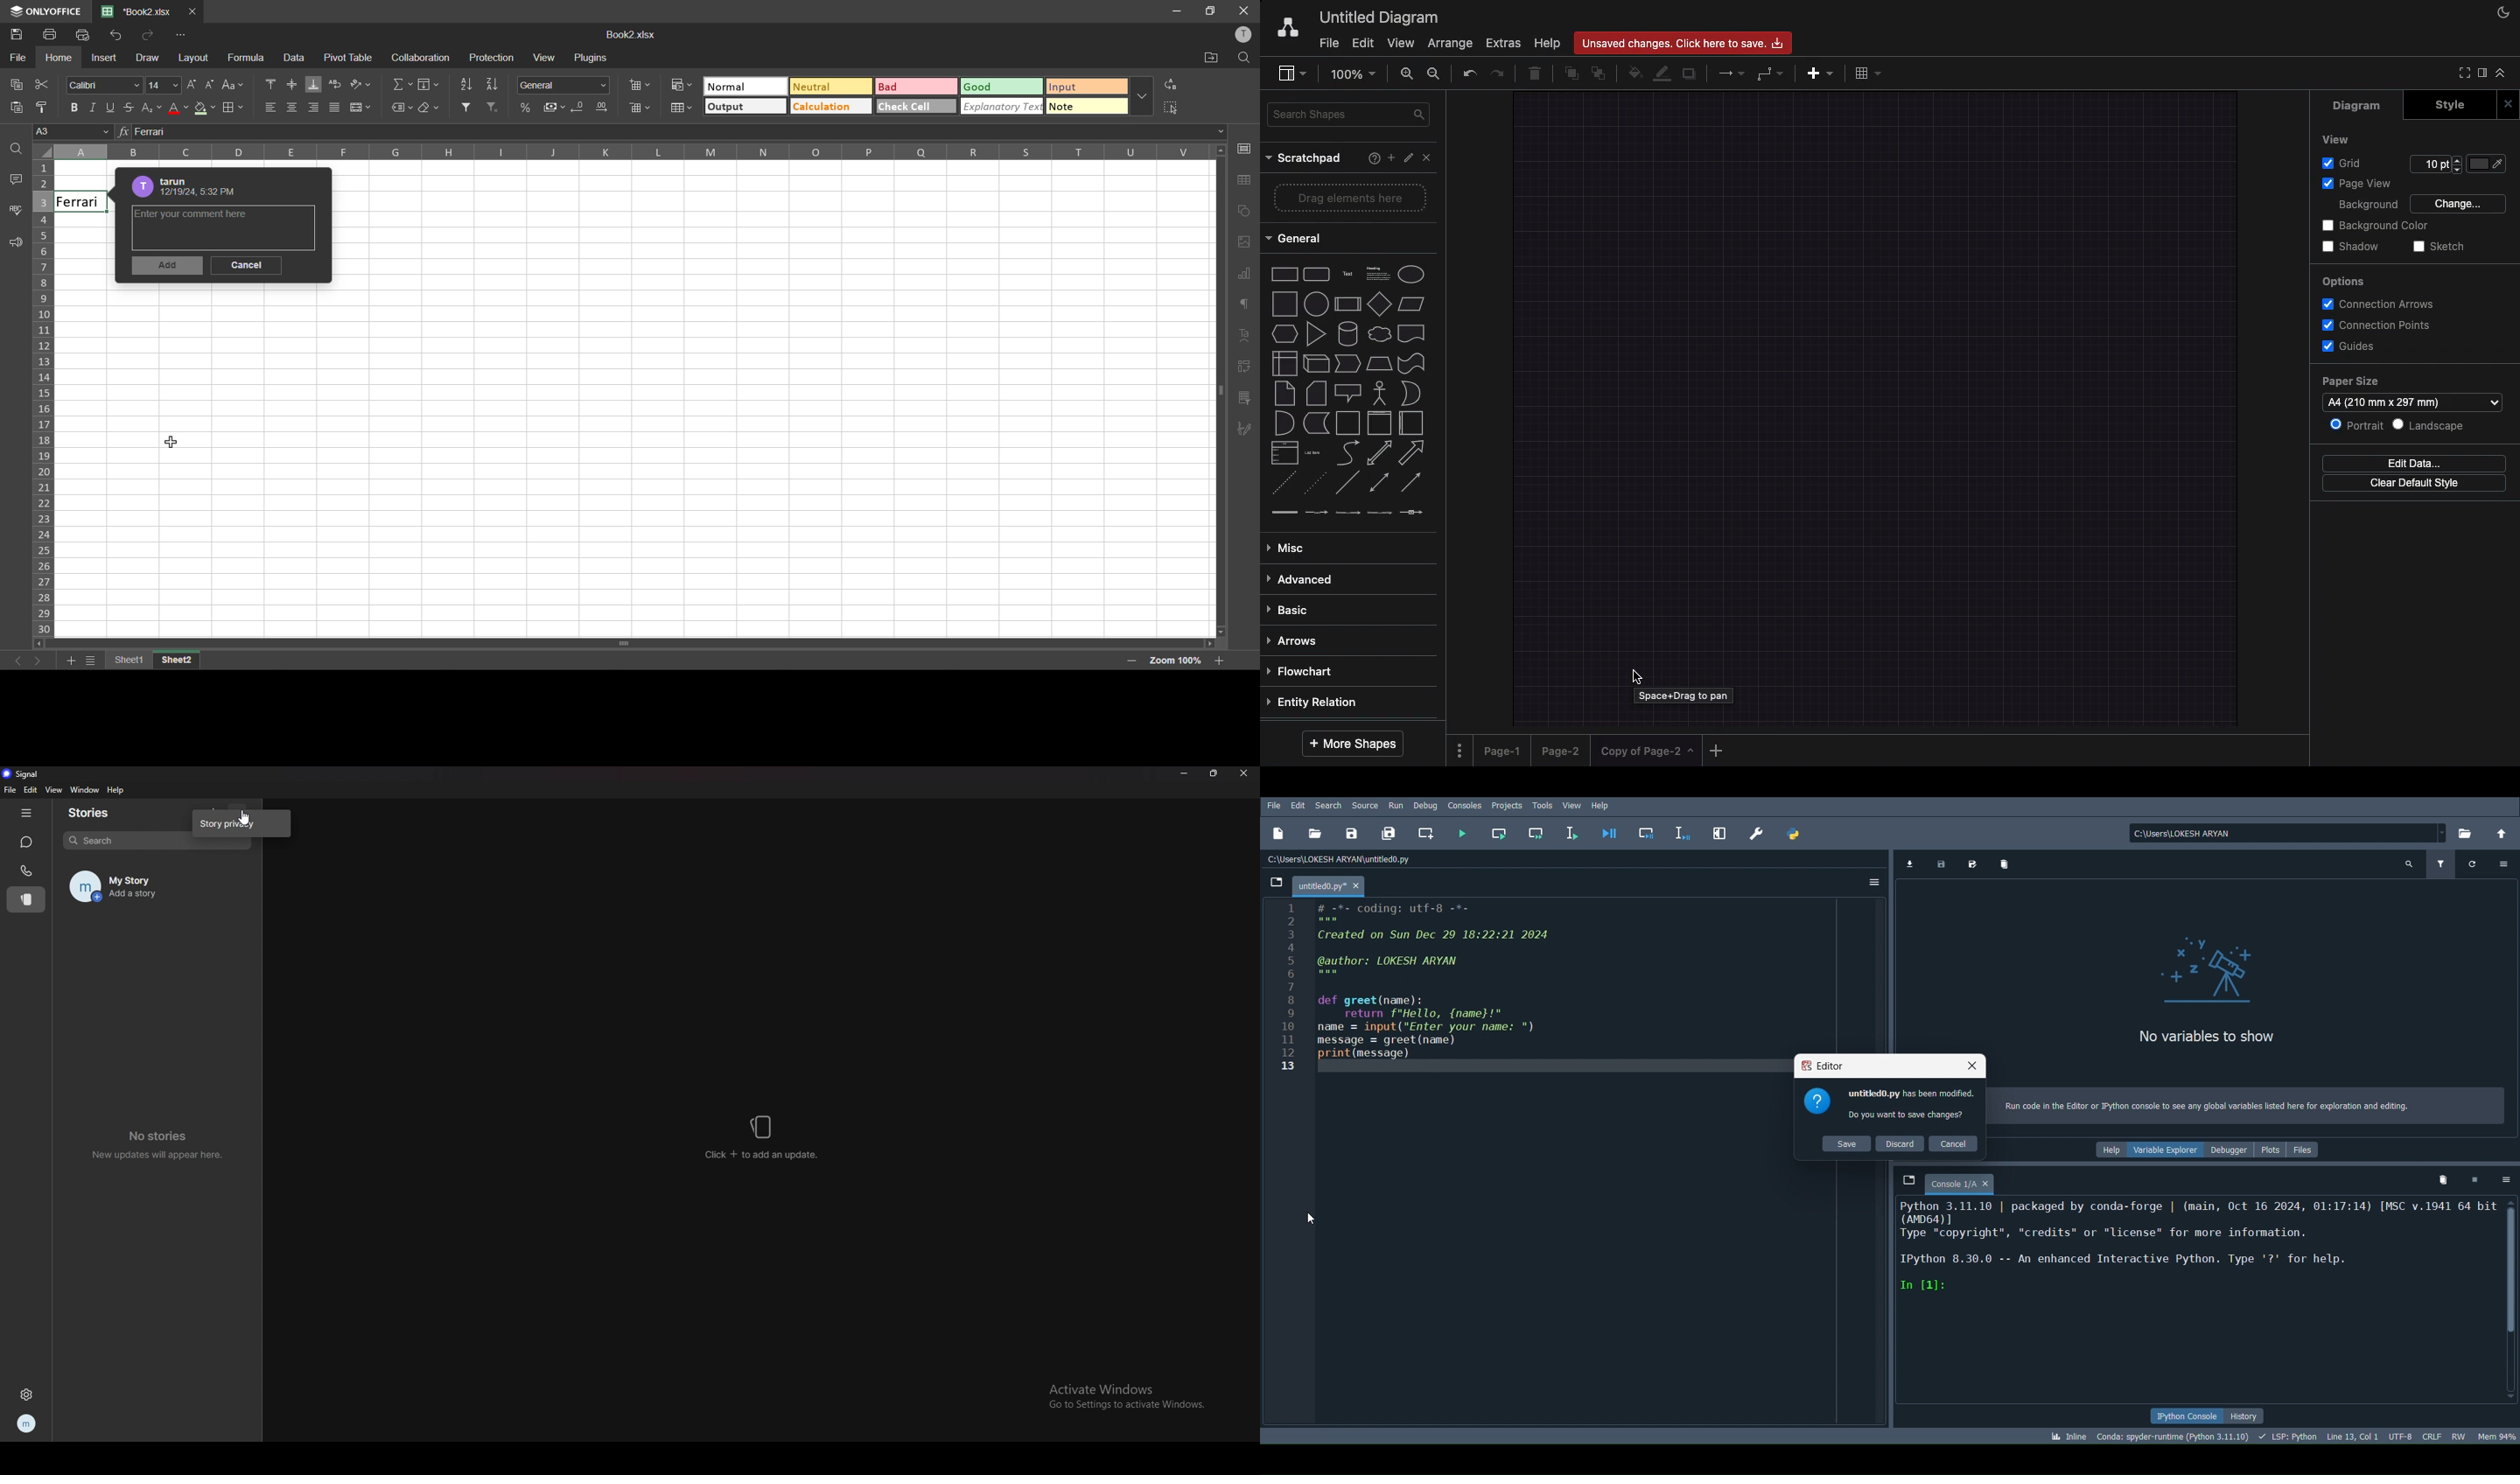  I want to click on comment input box, so click(228, 226).